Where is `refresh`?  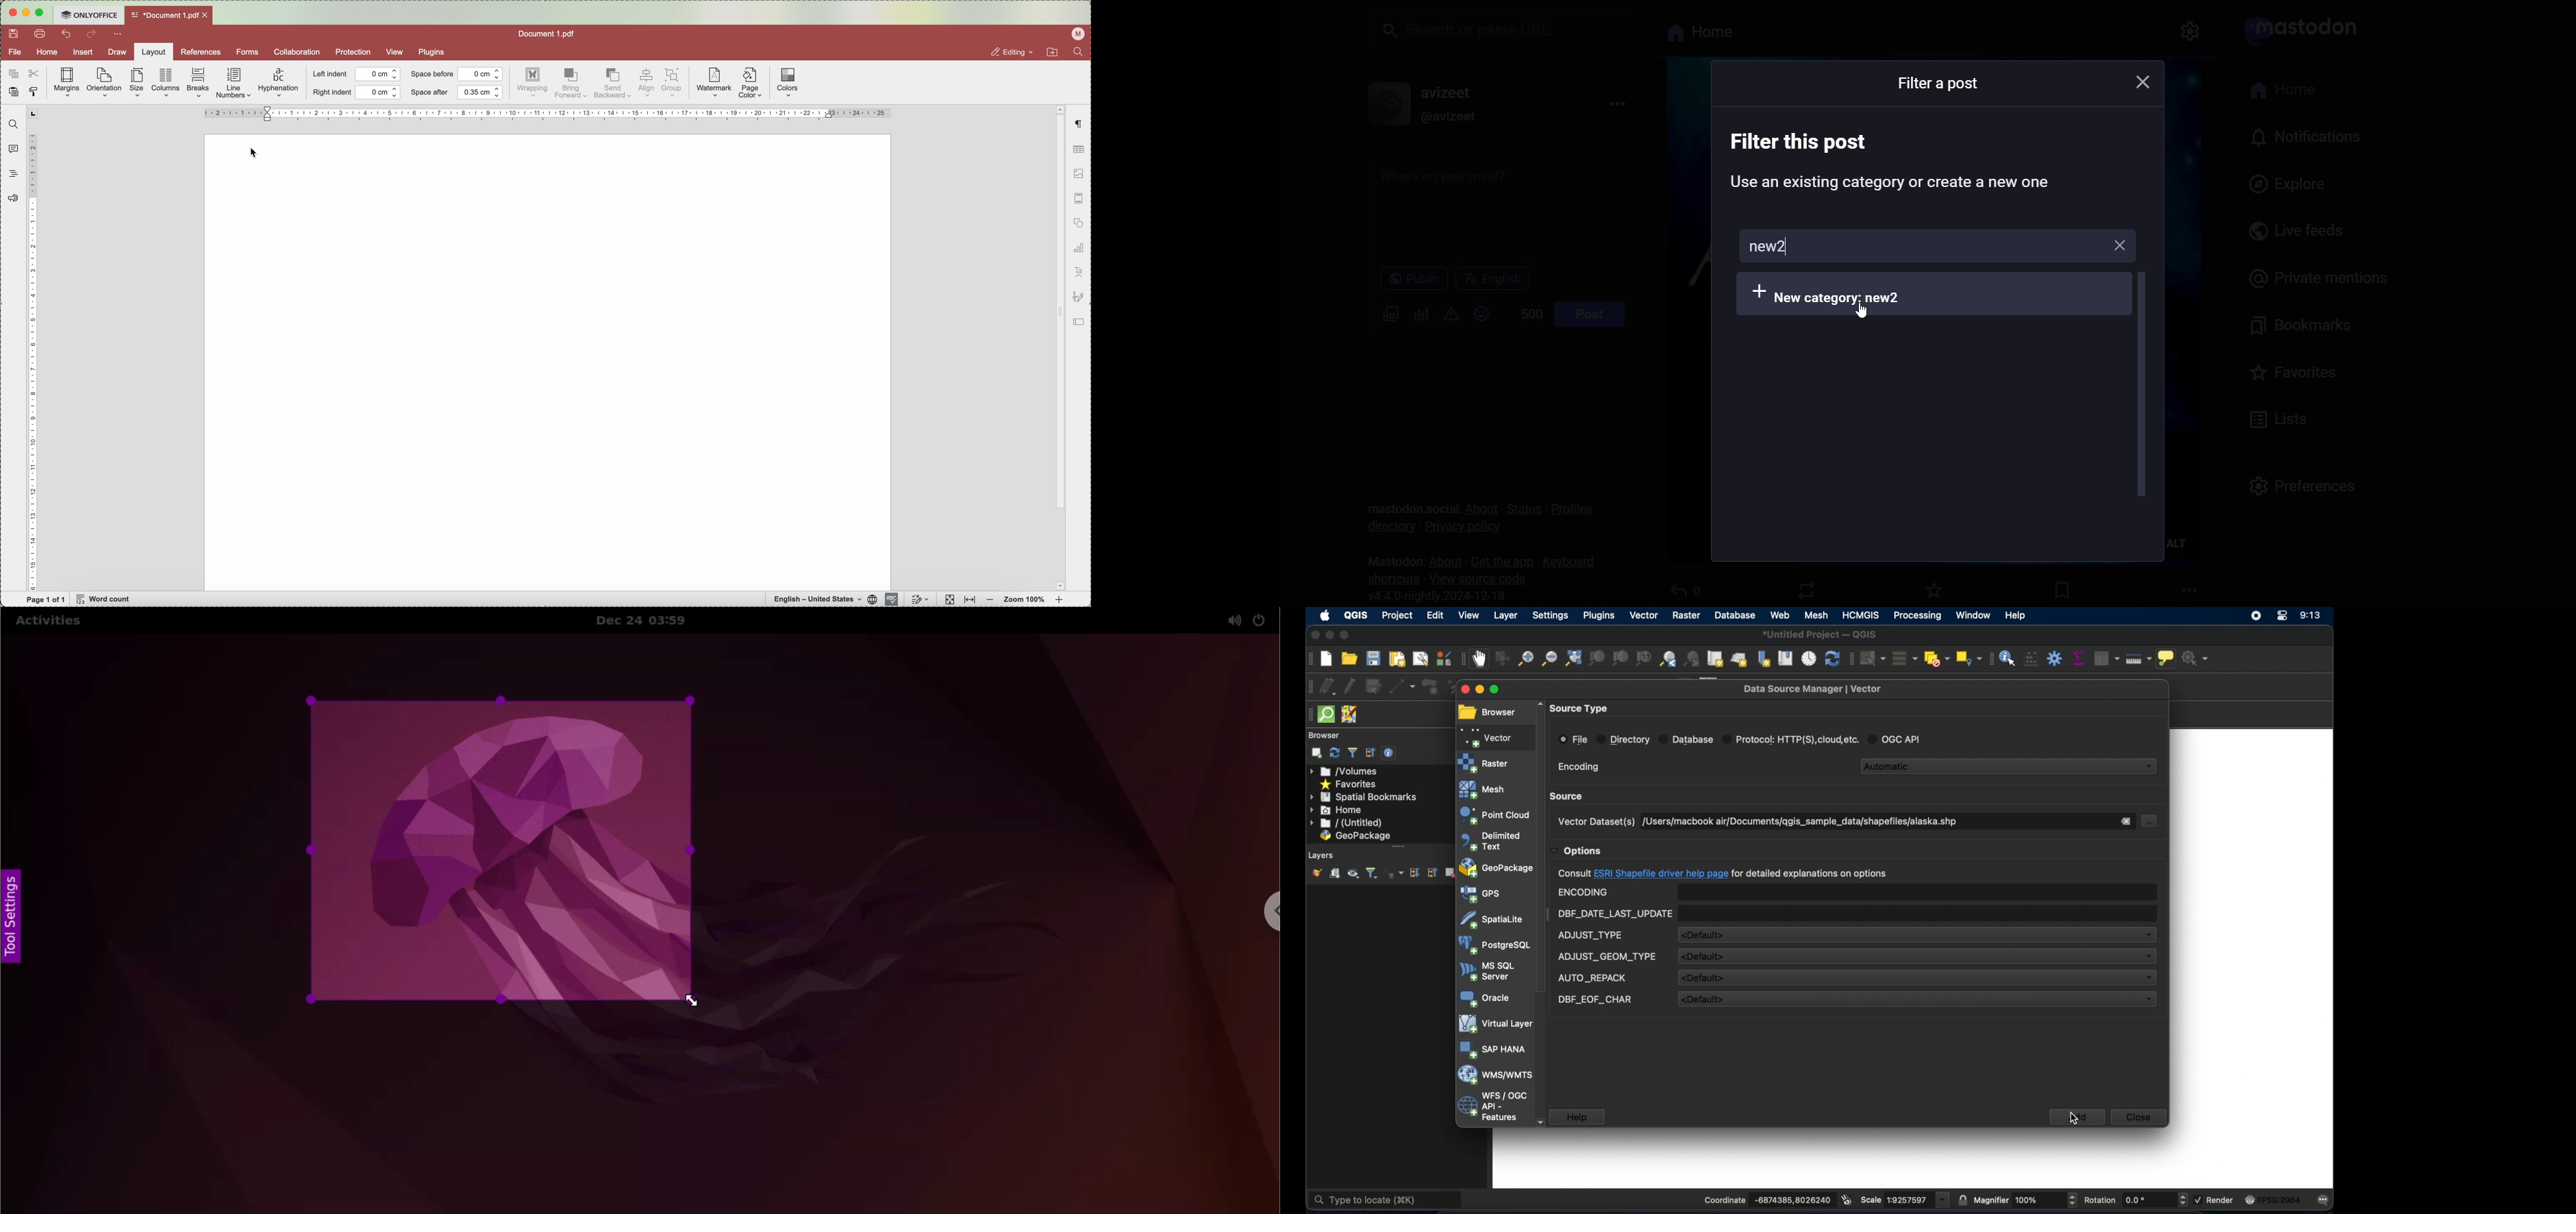 refresh is located at coordinates (1335, 753).